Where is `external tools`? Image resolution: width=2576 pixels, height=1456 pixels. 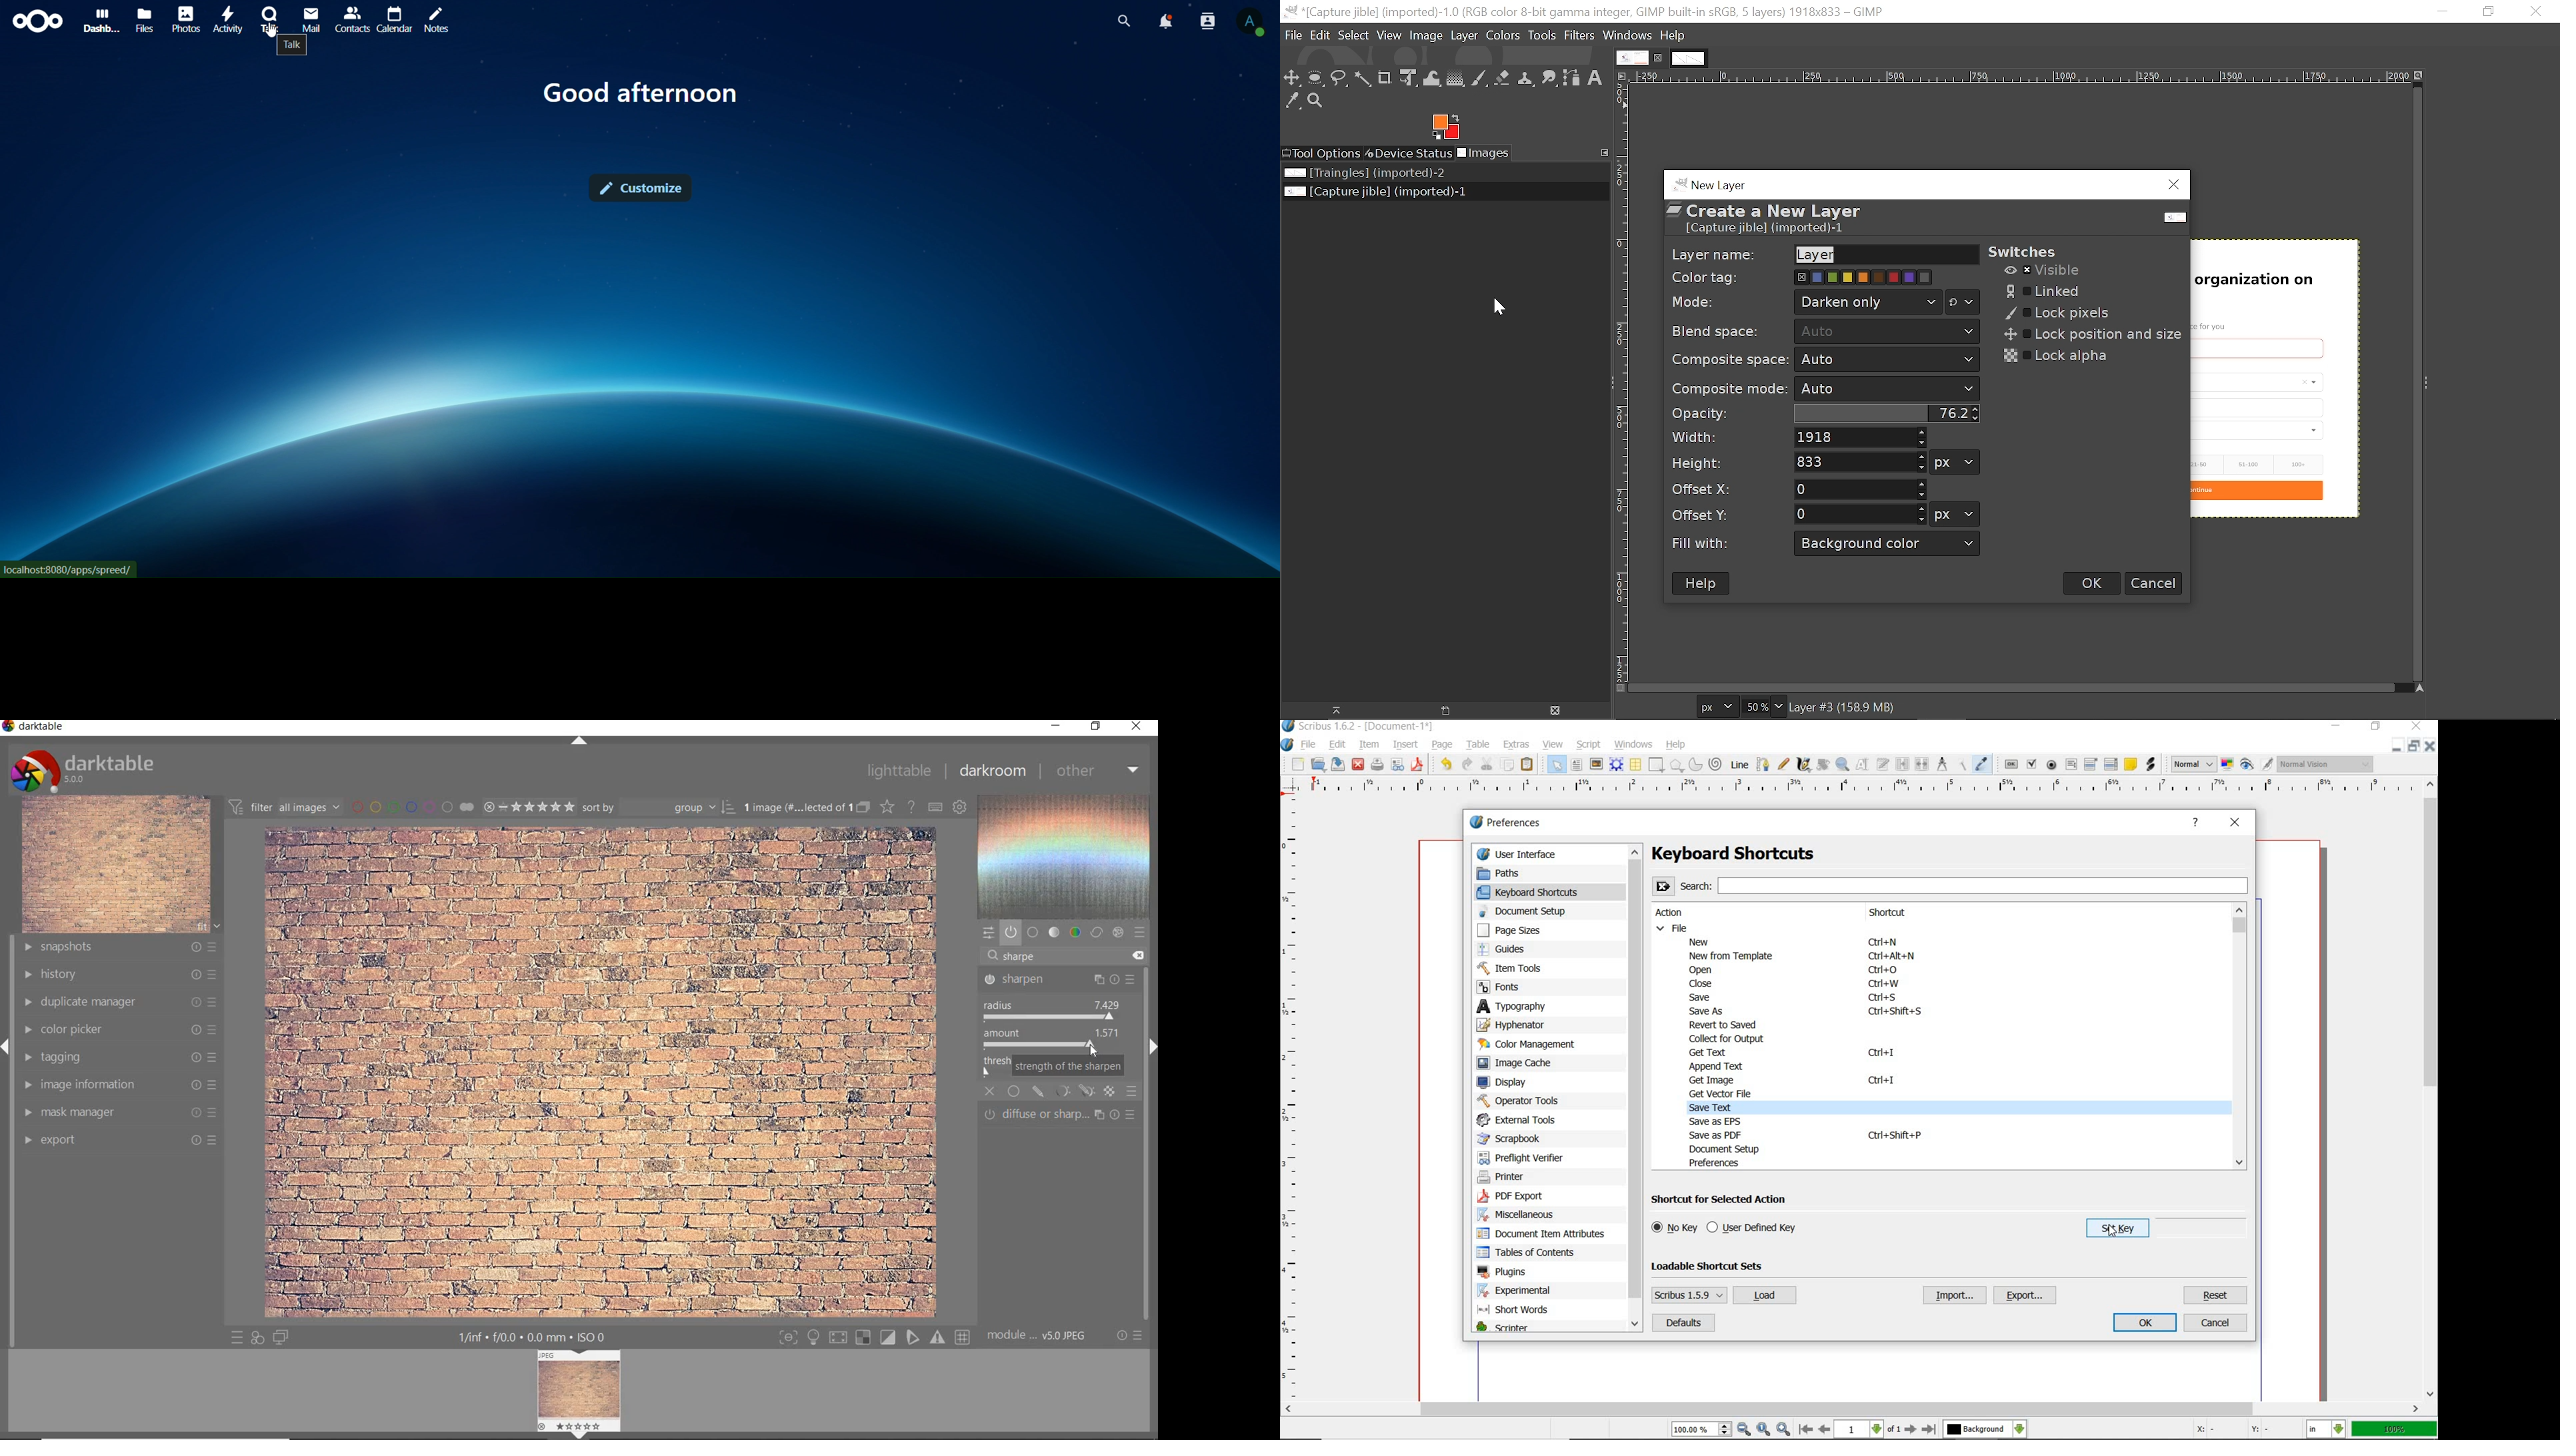
external tools is located at coordinates (1523, 1119).